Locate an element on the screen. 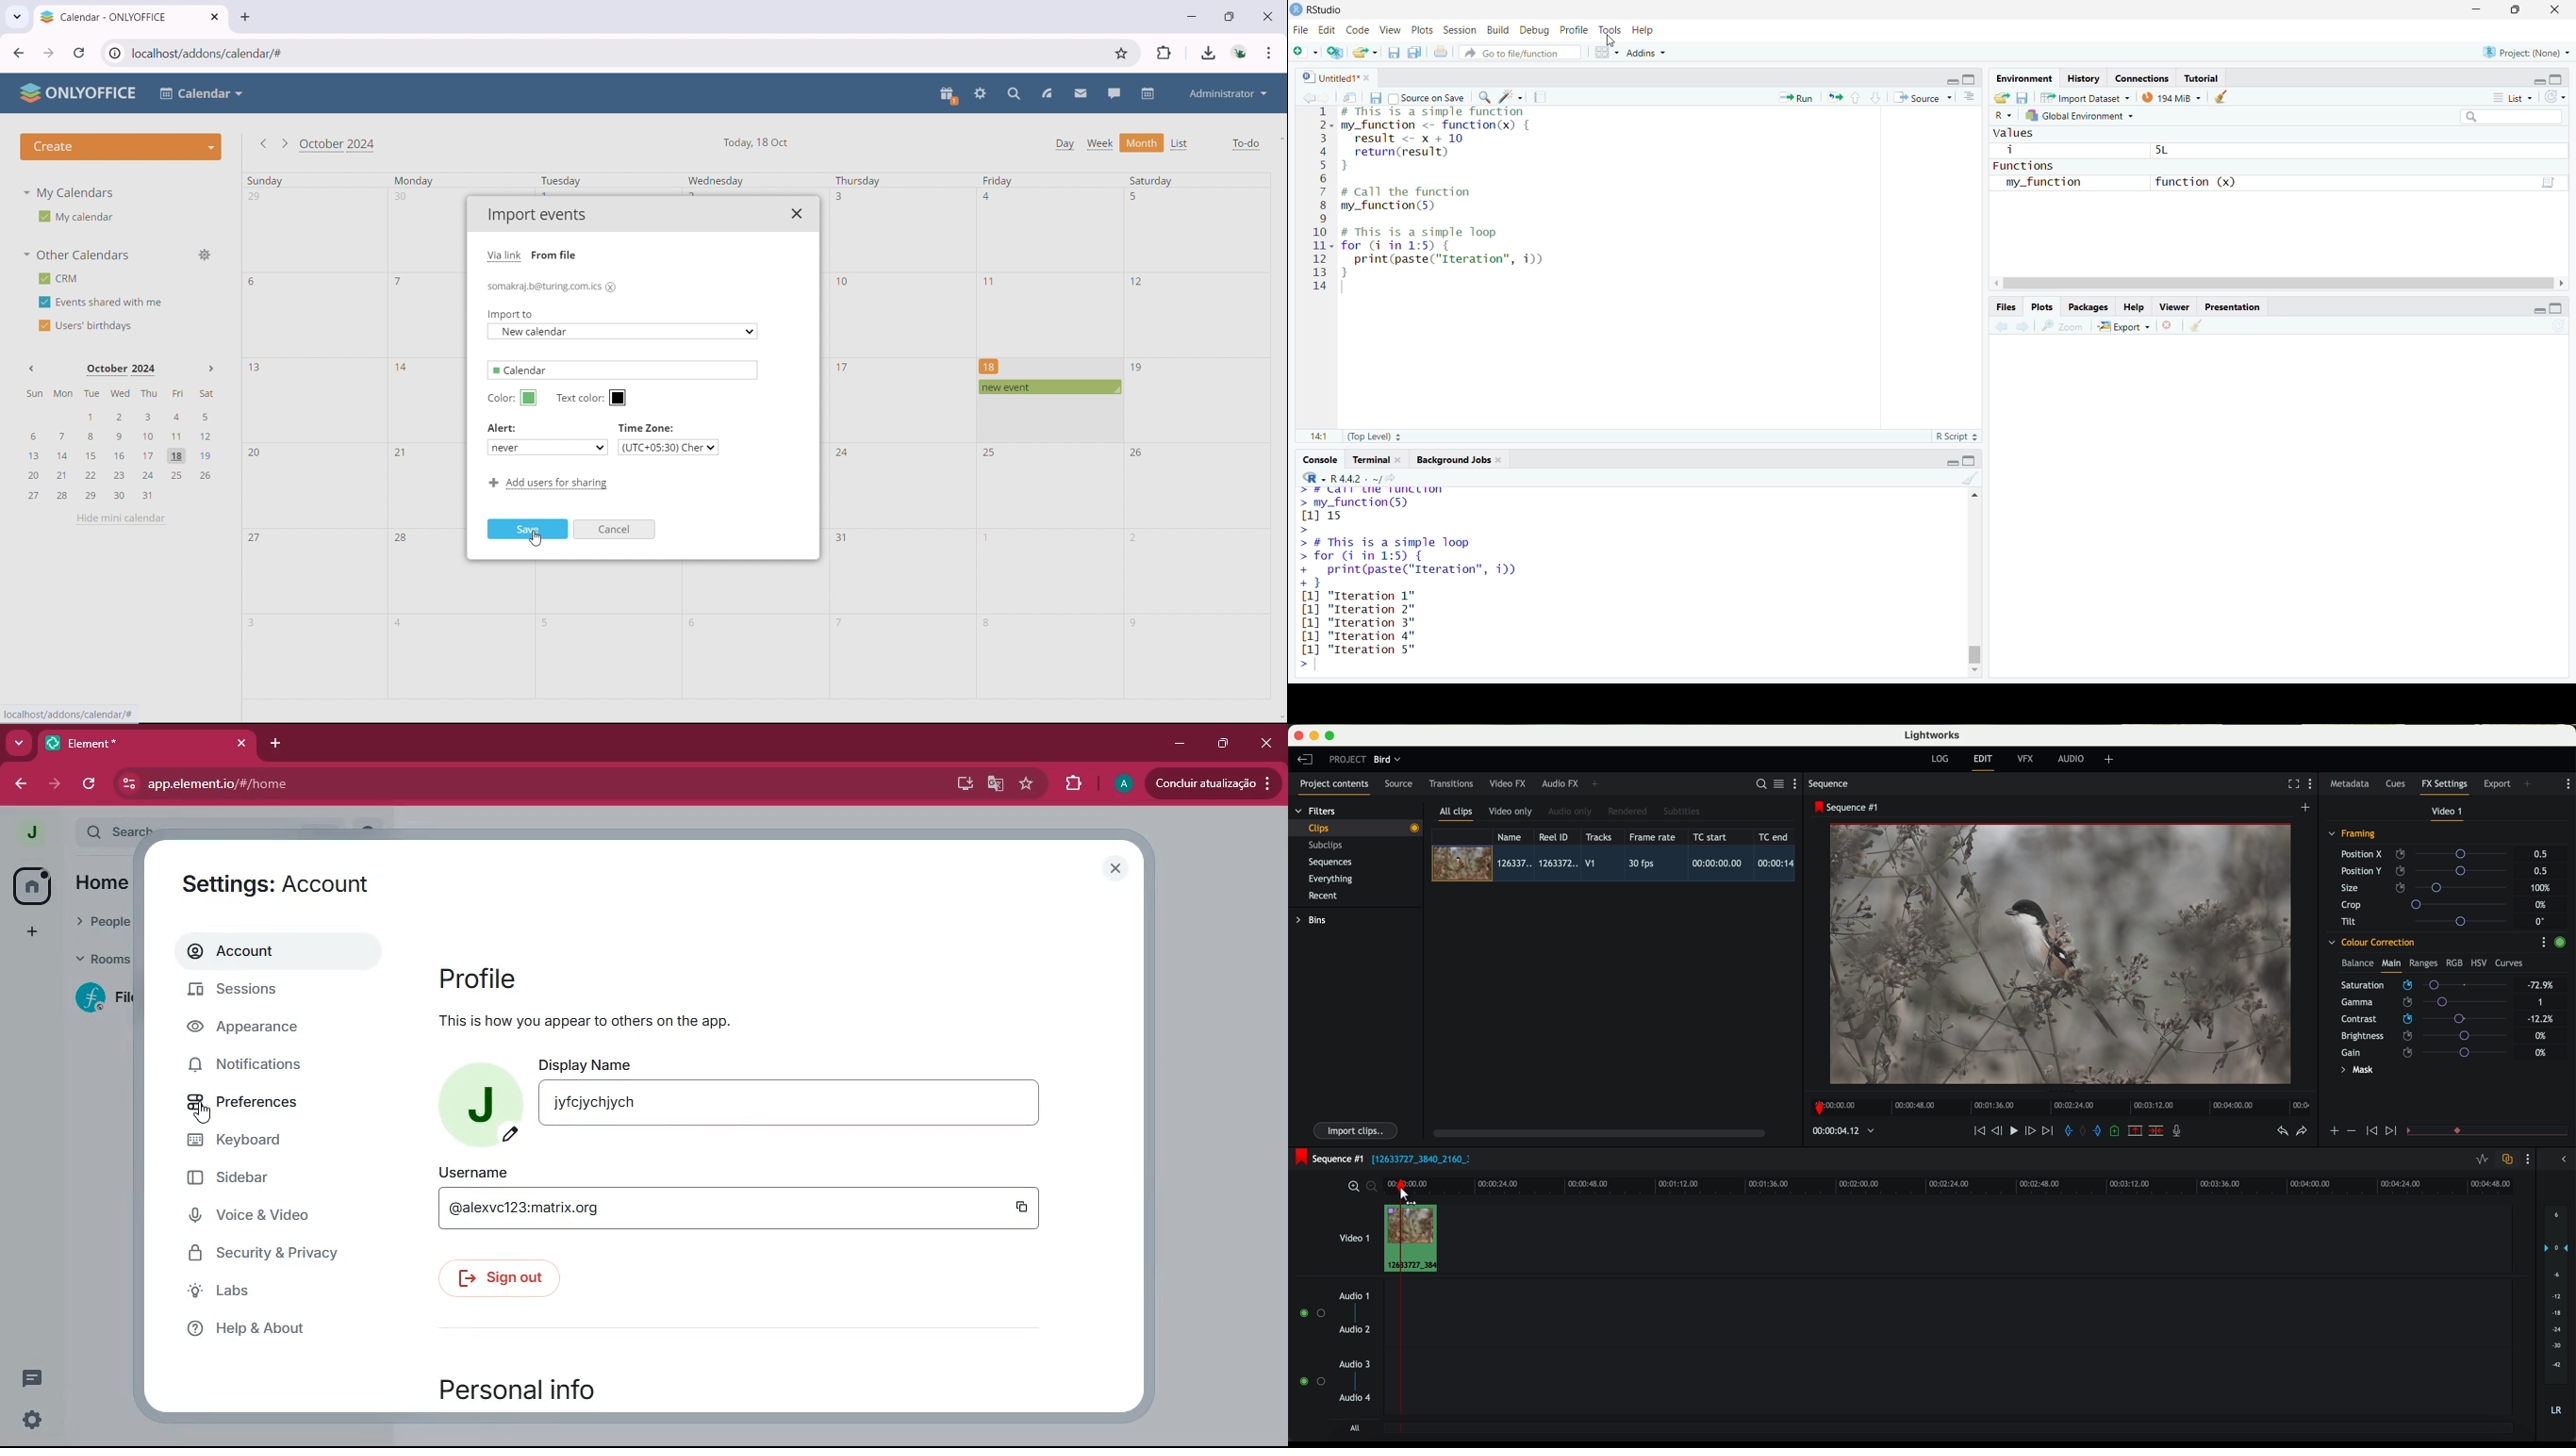 The image size is (2576, 1456). 0% is located at coordinates (2541, 1034).